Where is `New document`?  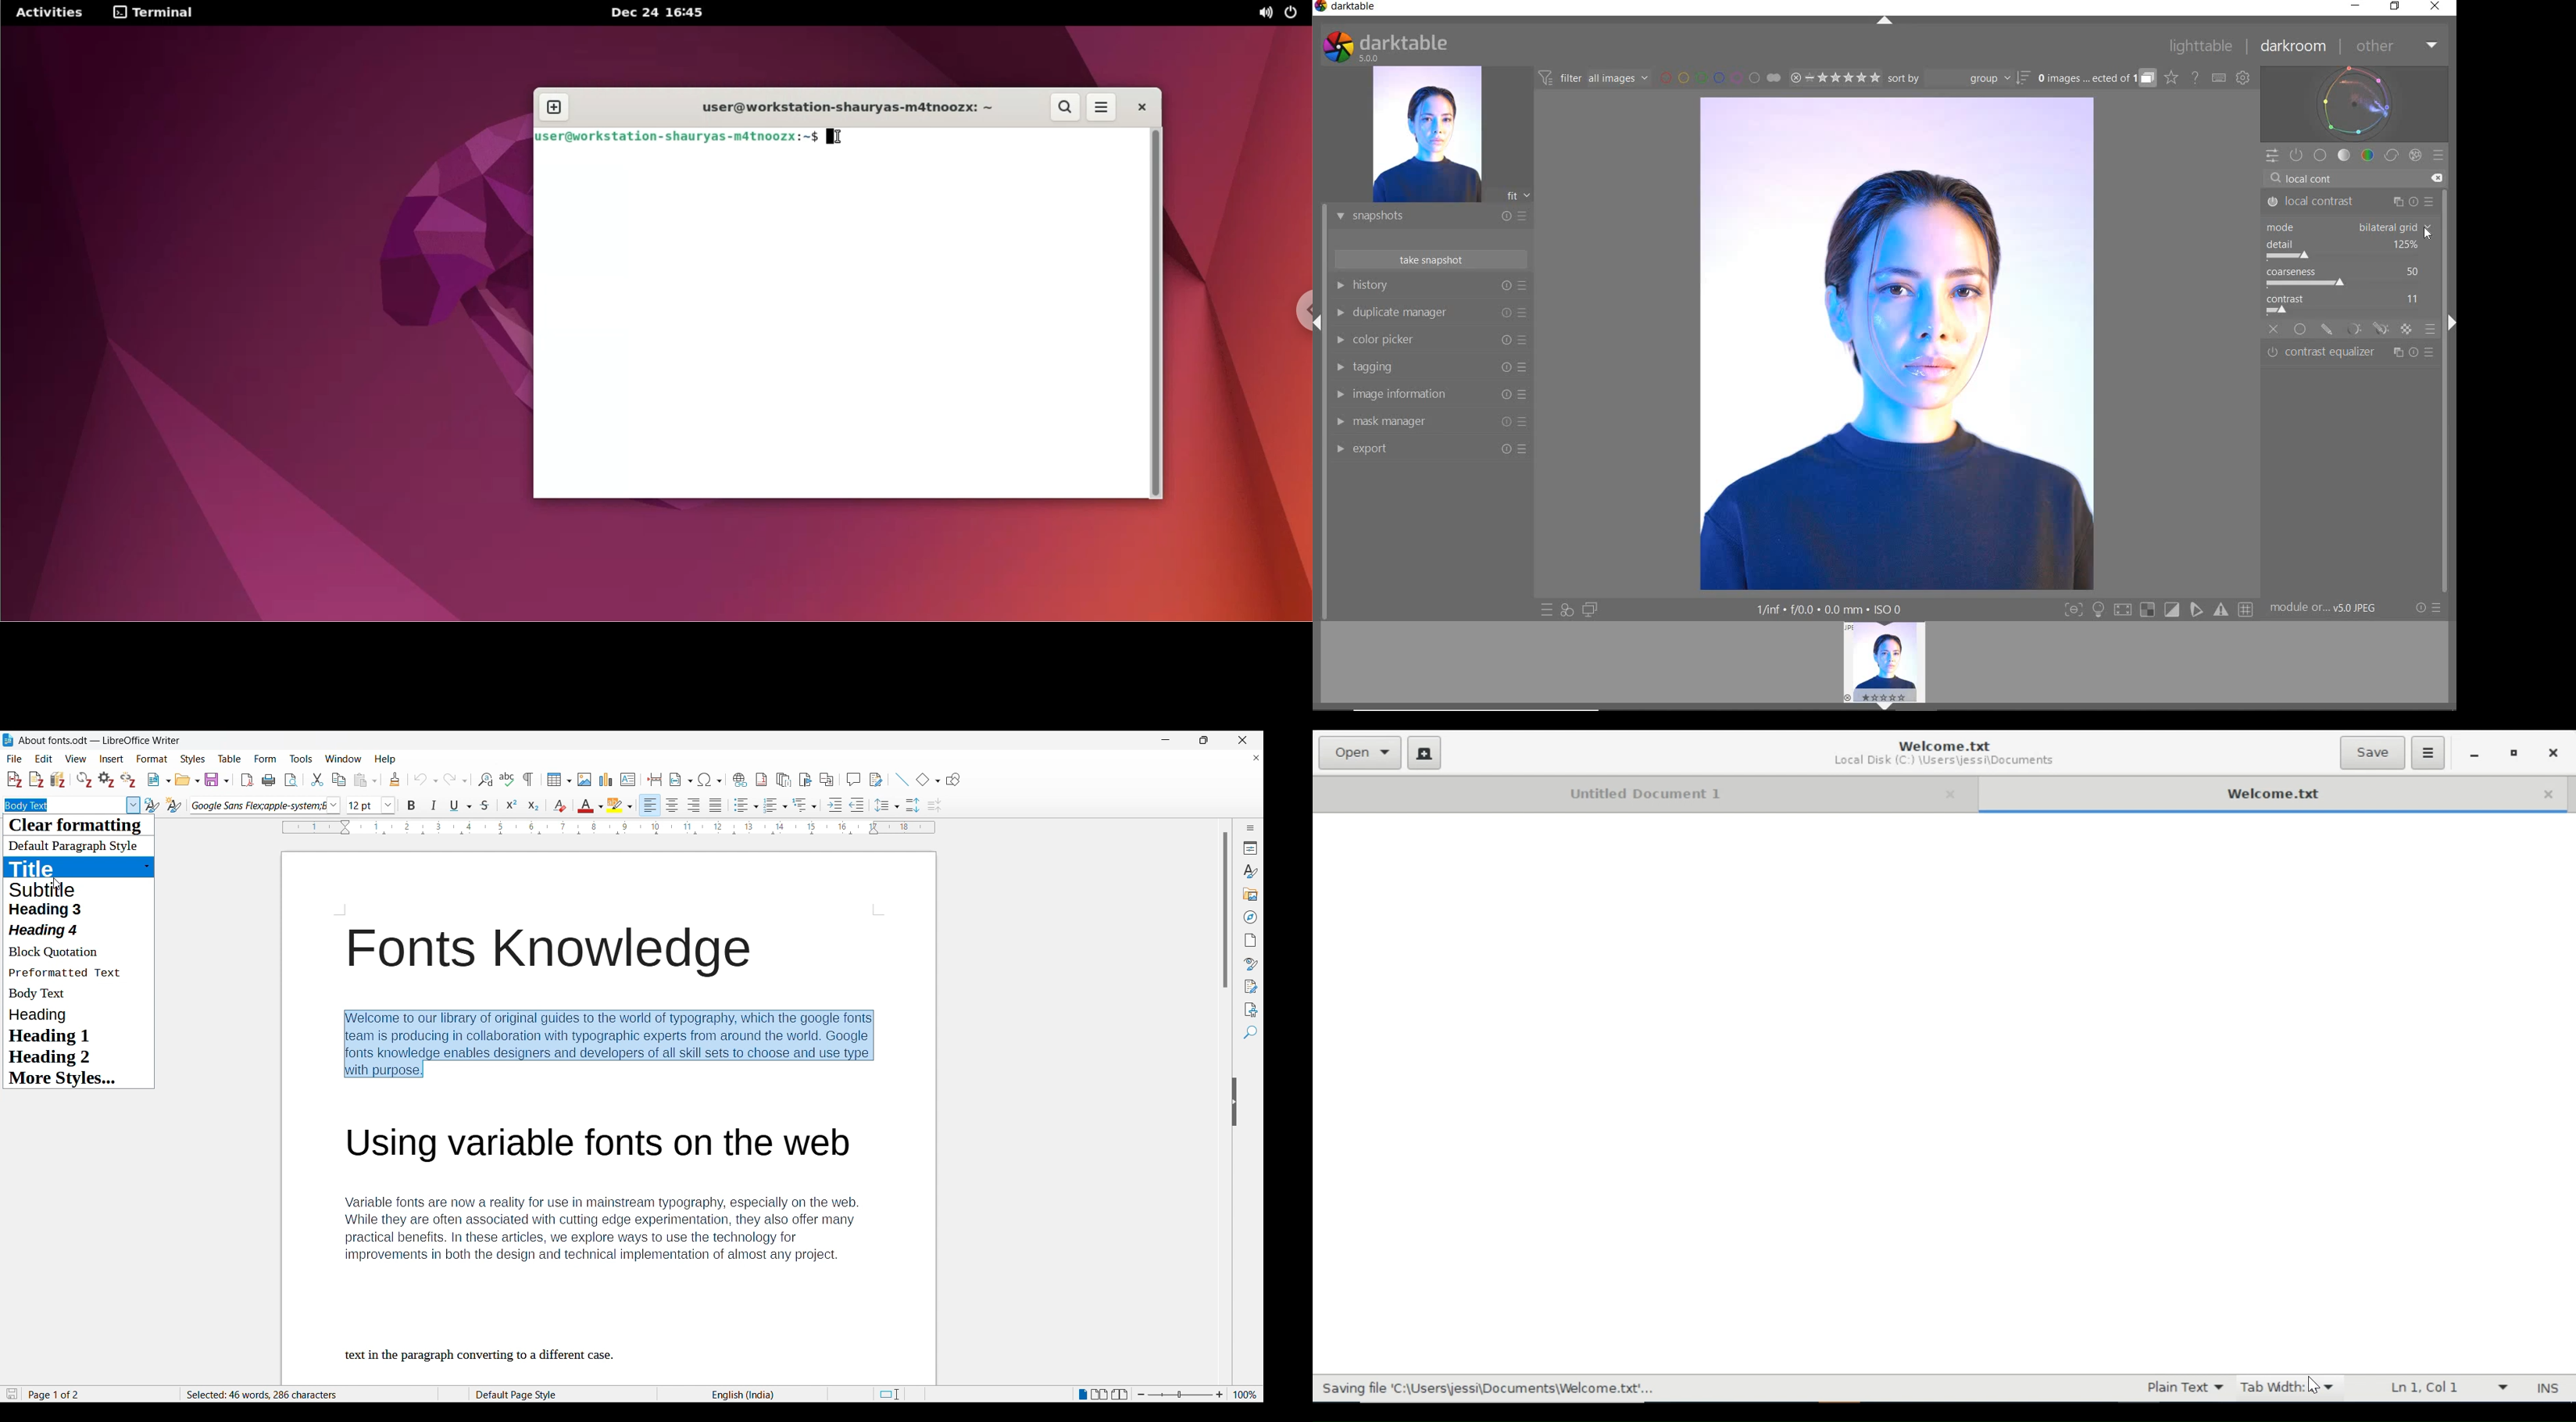
New document is located at coordinates (160, 779).